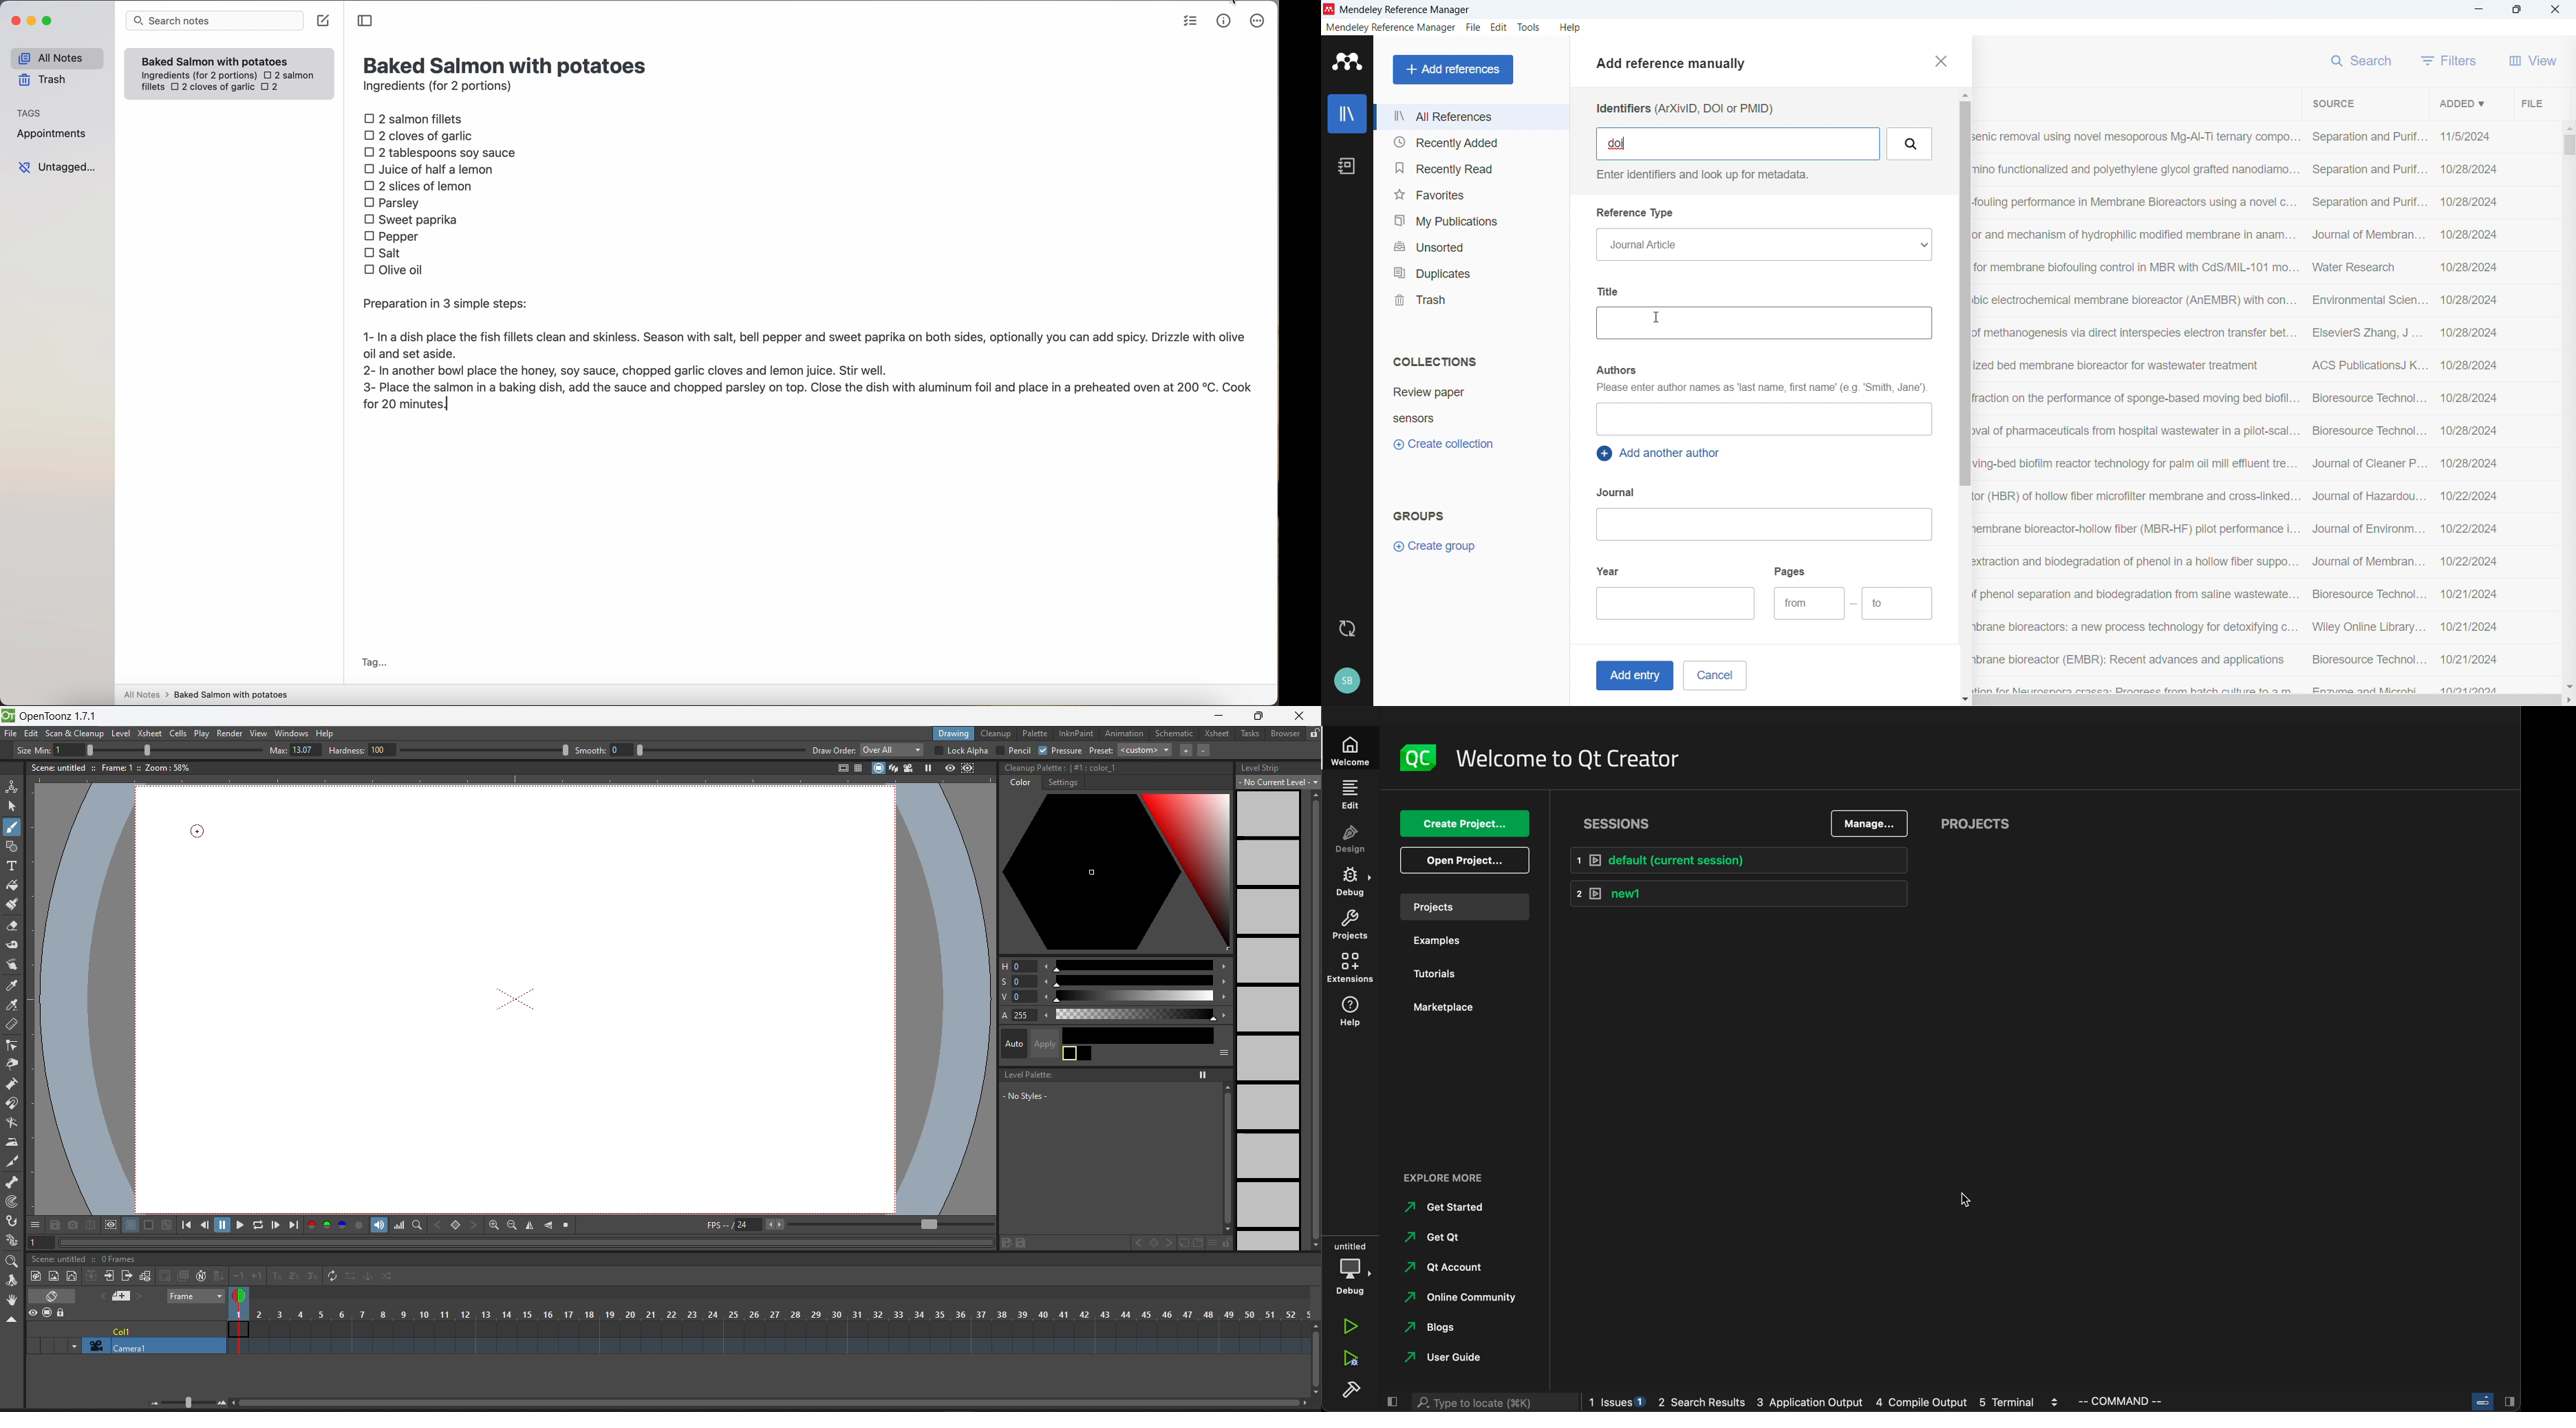 Image resolution: width=2576 pixels, height=1428 pixels. I want to click on move right, so click(1223, 967).